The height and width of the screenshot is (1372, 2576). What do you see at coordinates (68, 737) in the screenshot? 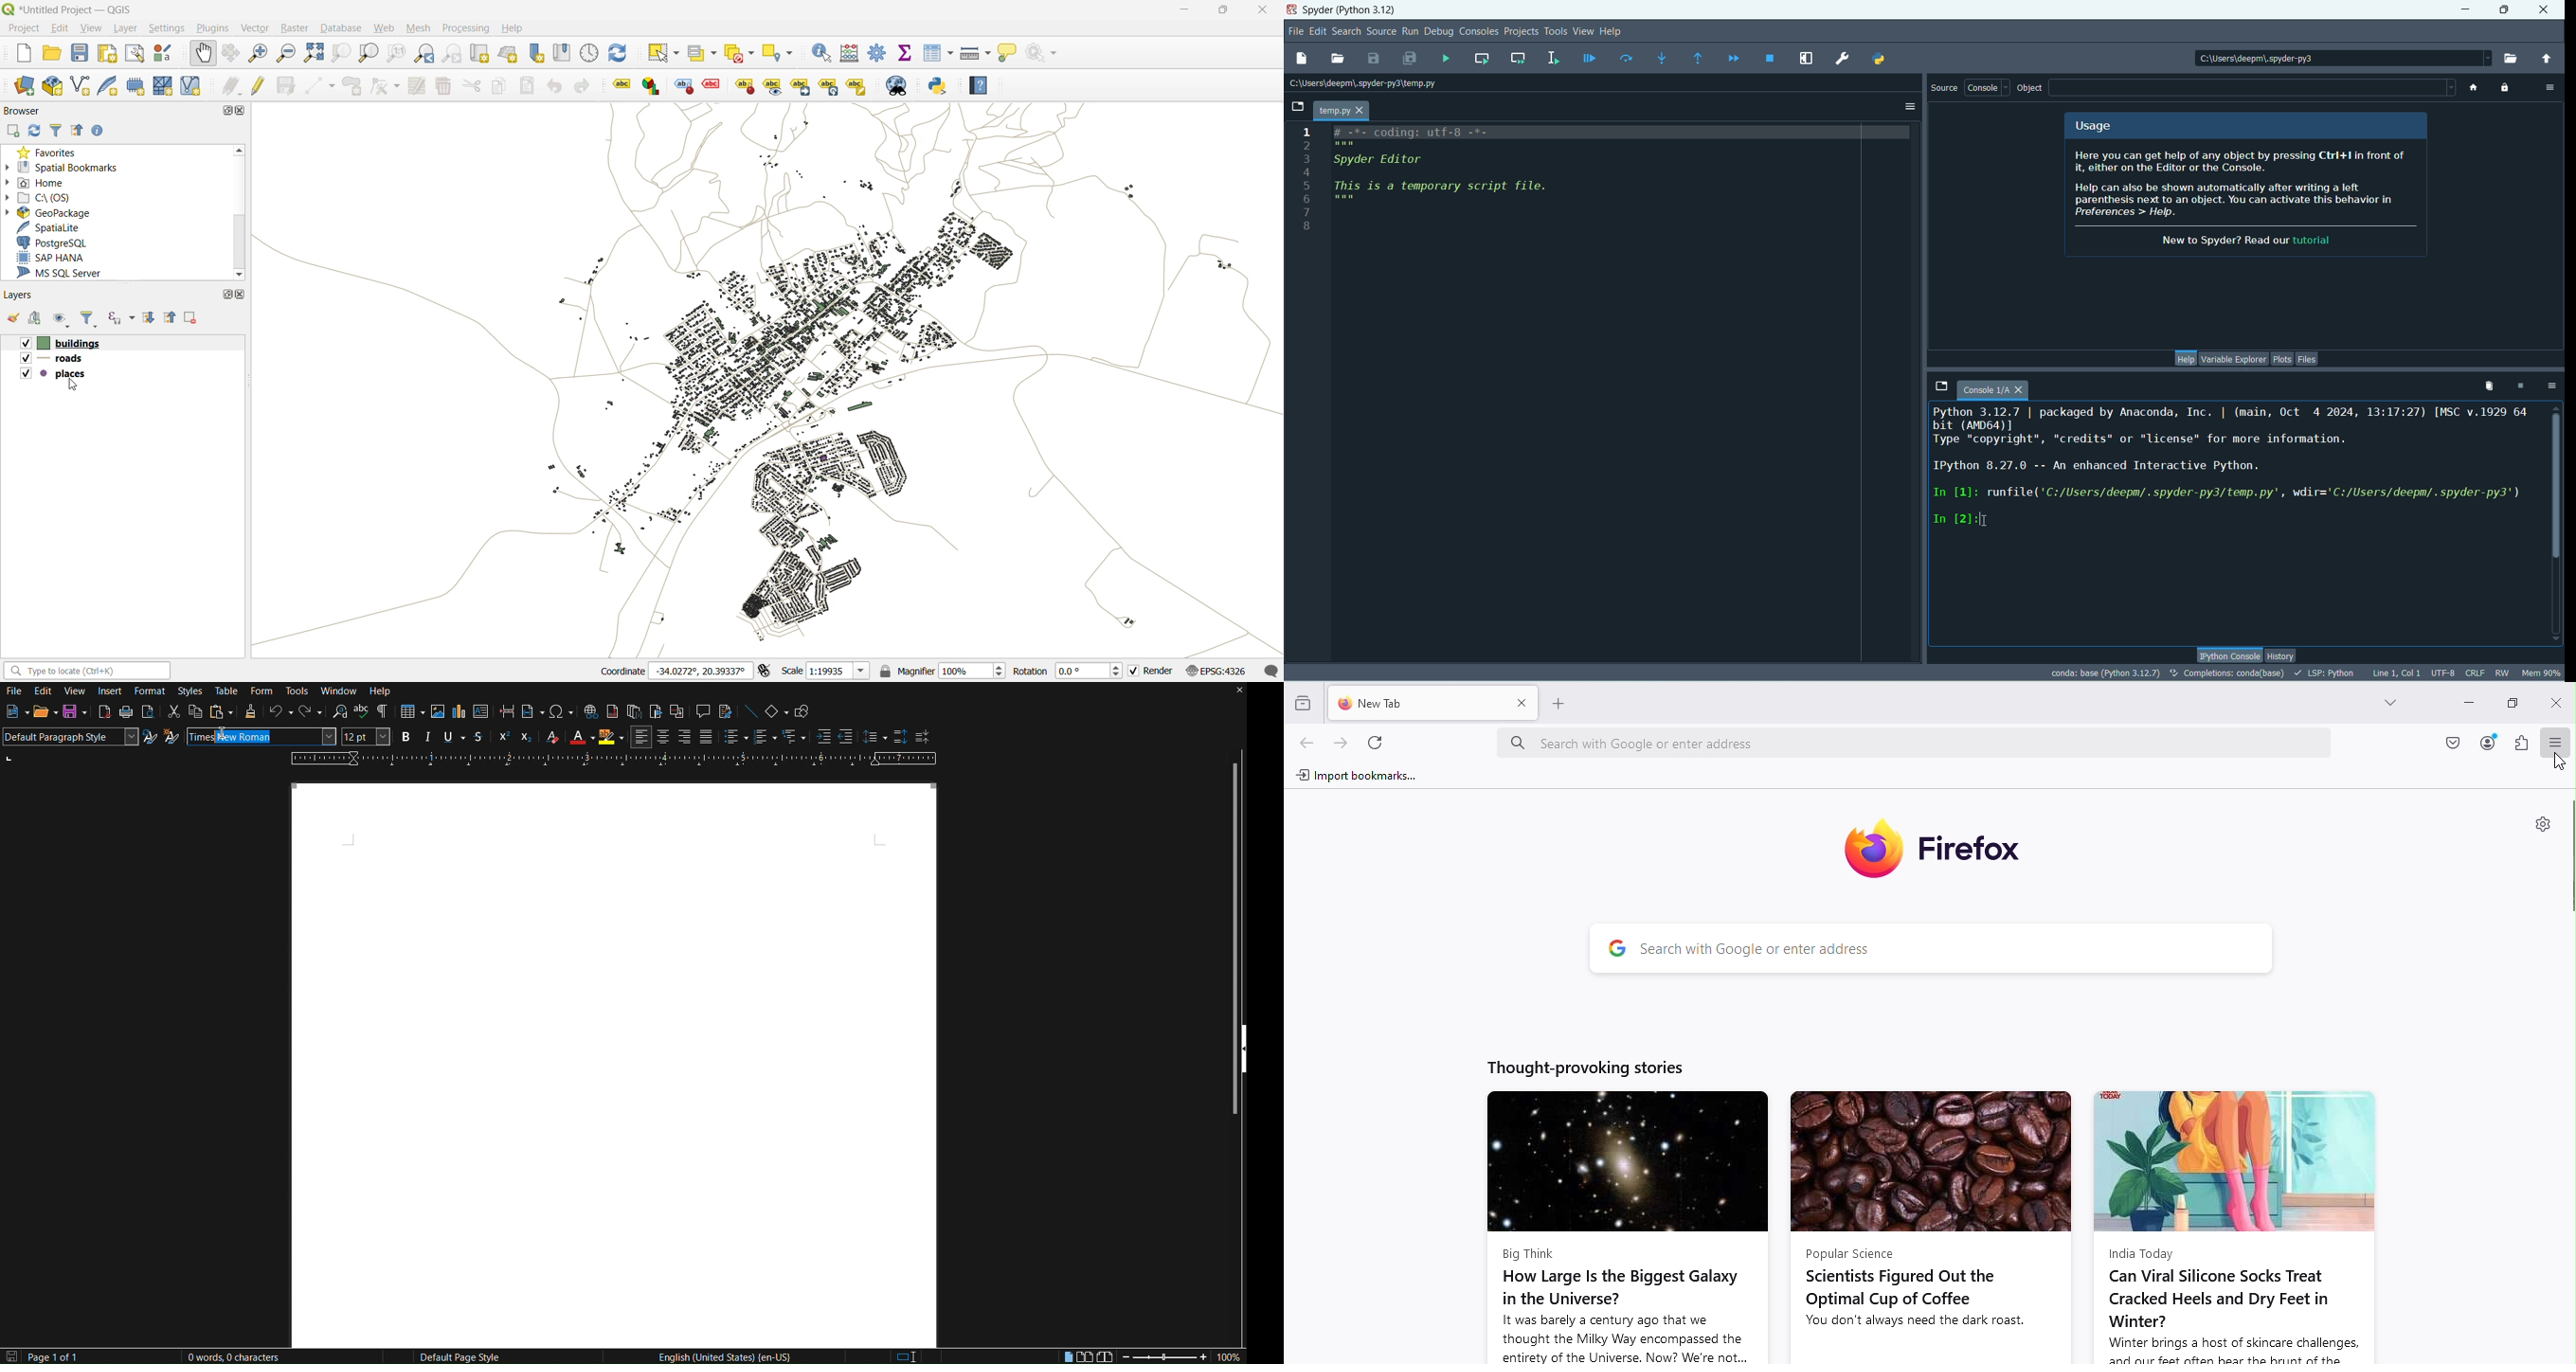
I see `Default Paragraph Style` at bounding box center [68, 737].